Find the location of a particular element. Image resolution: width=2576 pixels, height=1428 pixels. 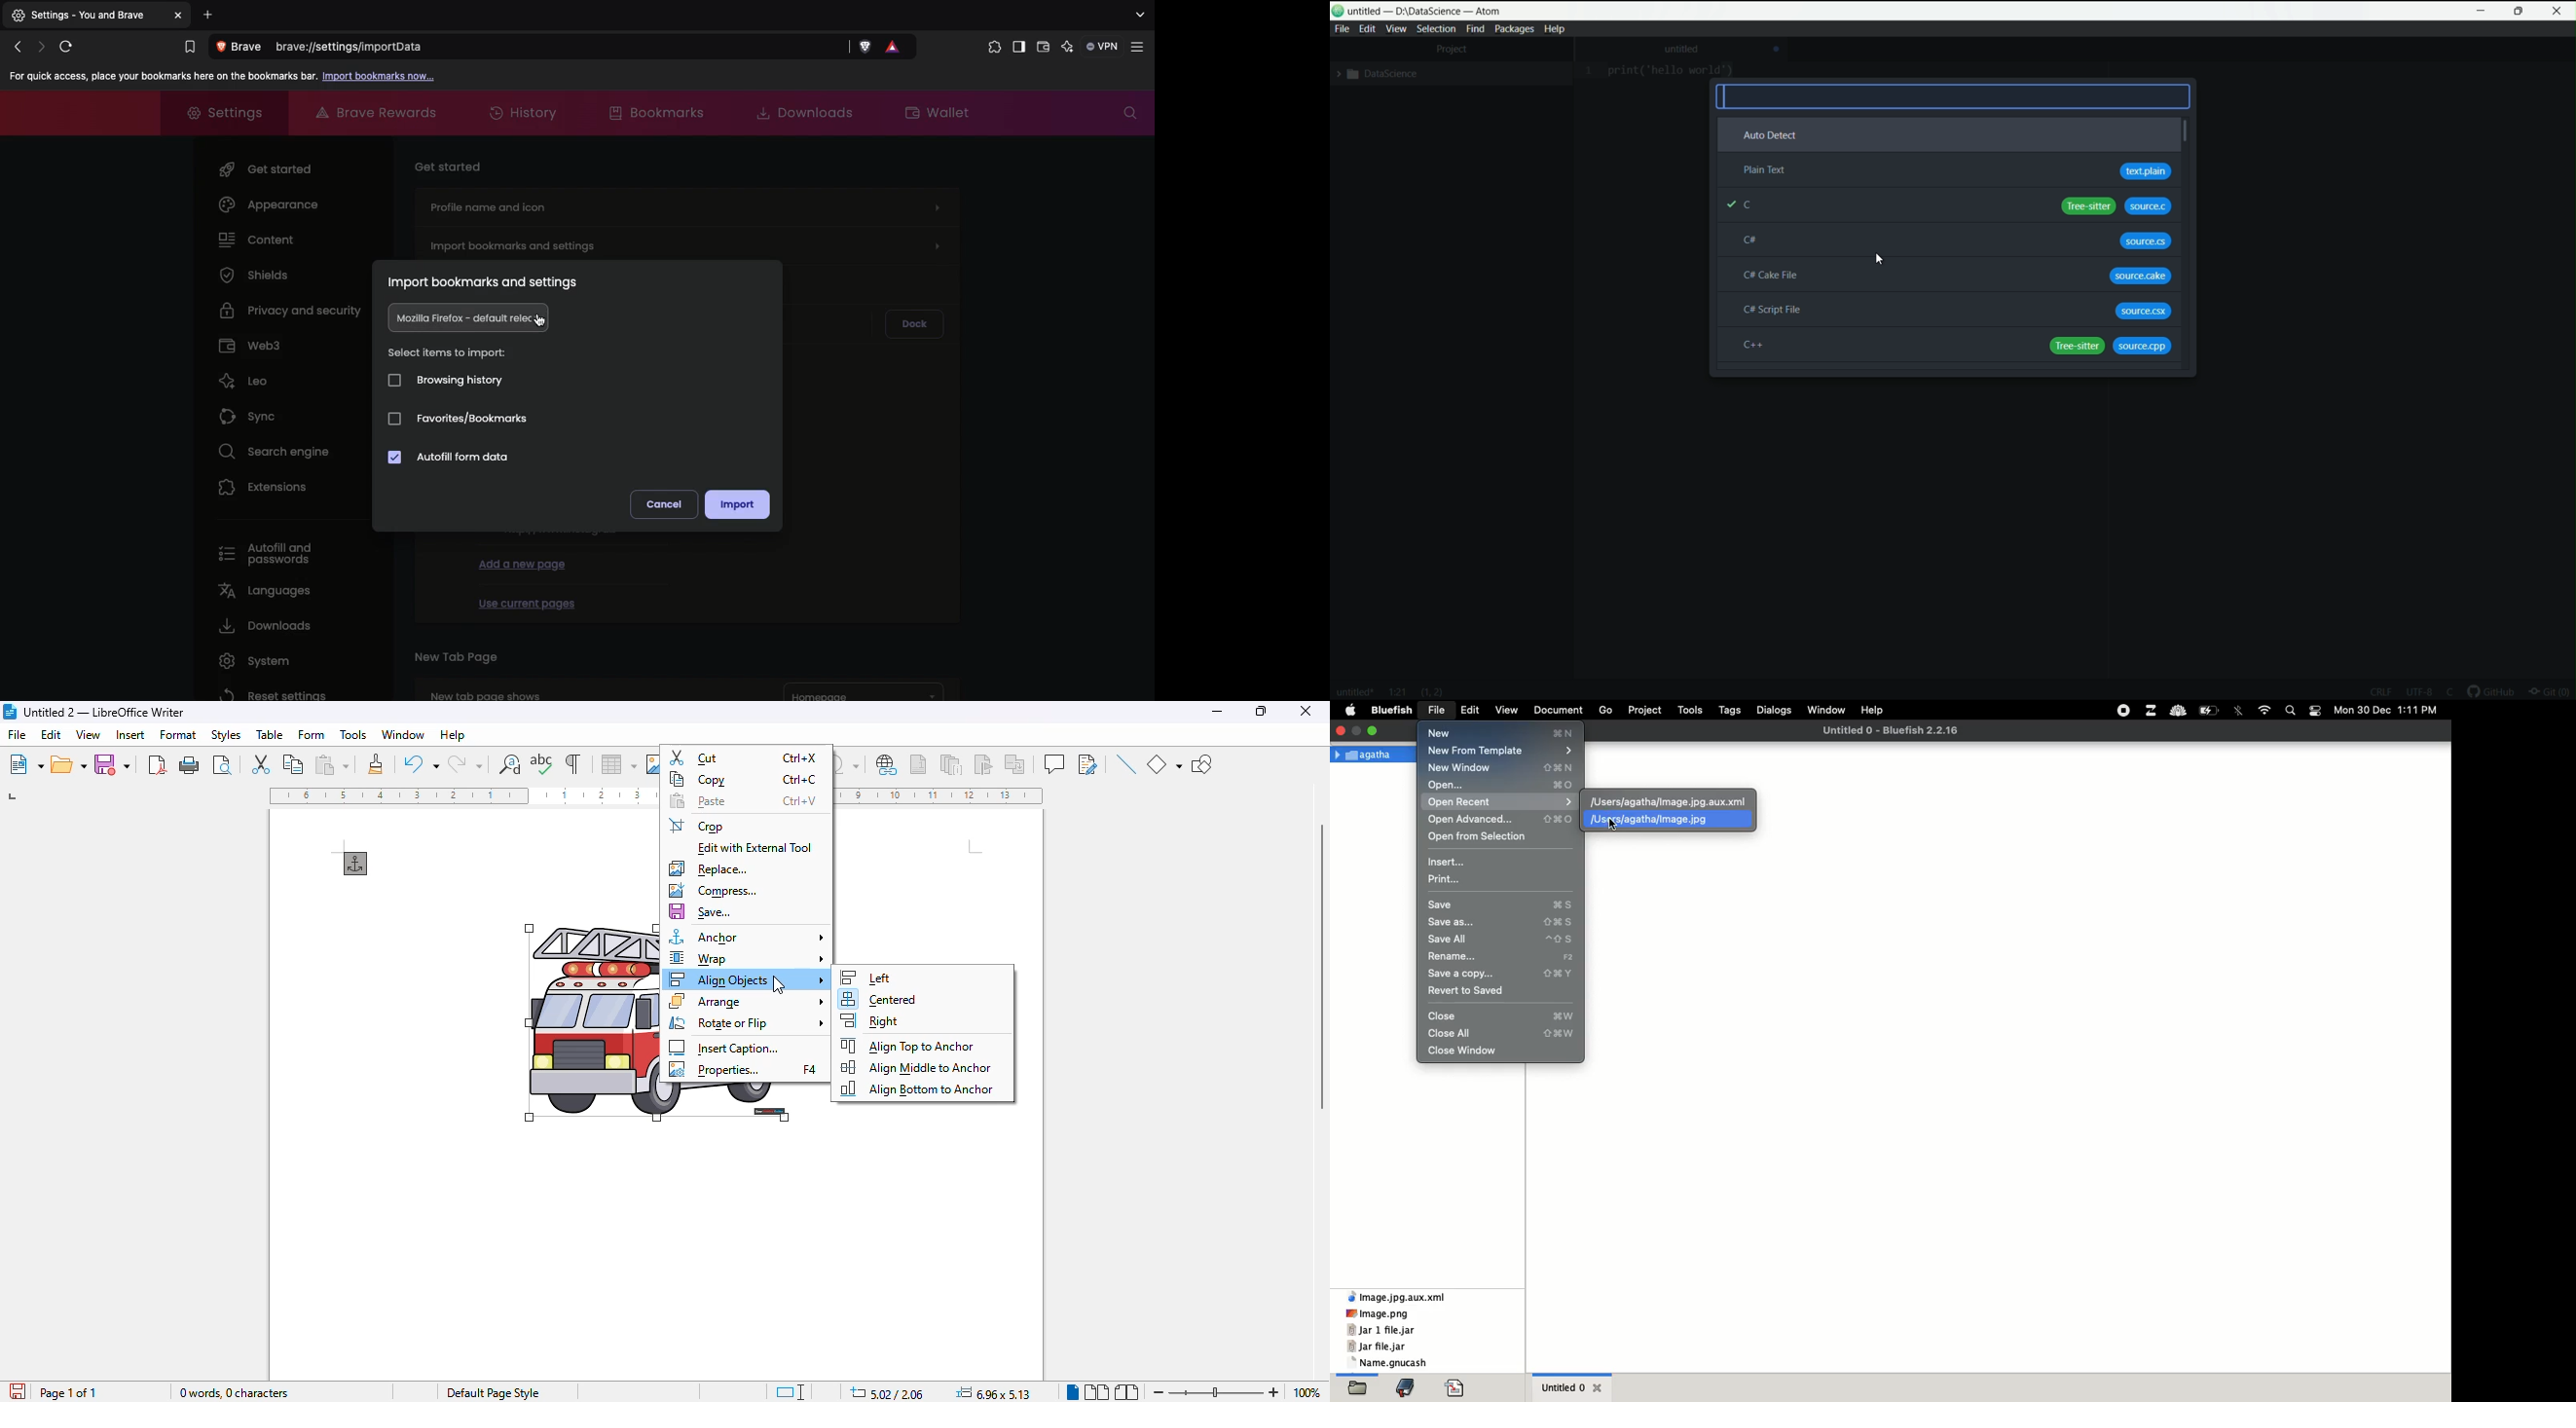

centered is located at coordinates (878, 1000).